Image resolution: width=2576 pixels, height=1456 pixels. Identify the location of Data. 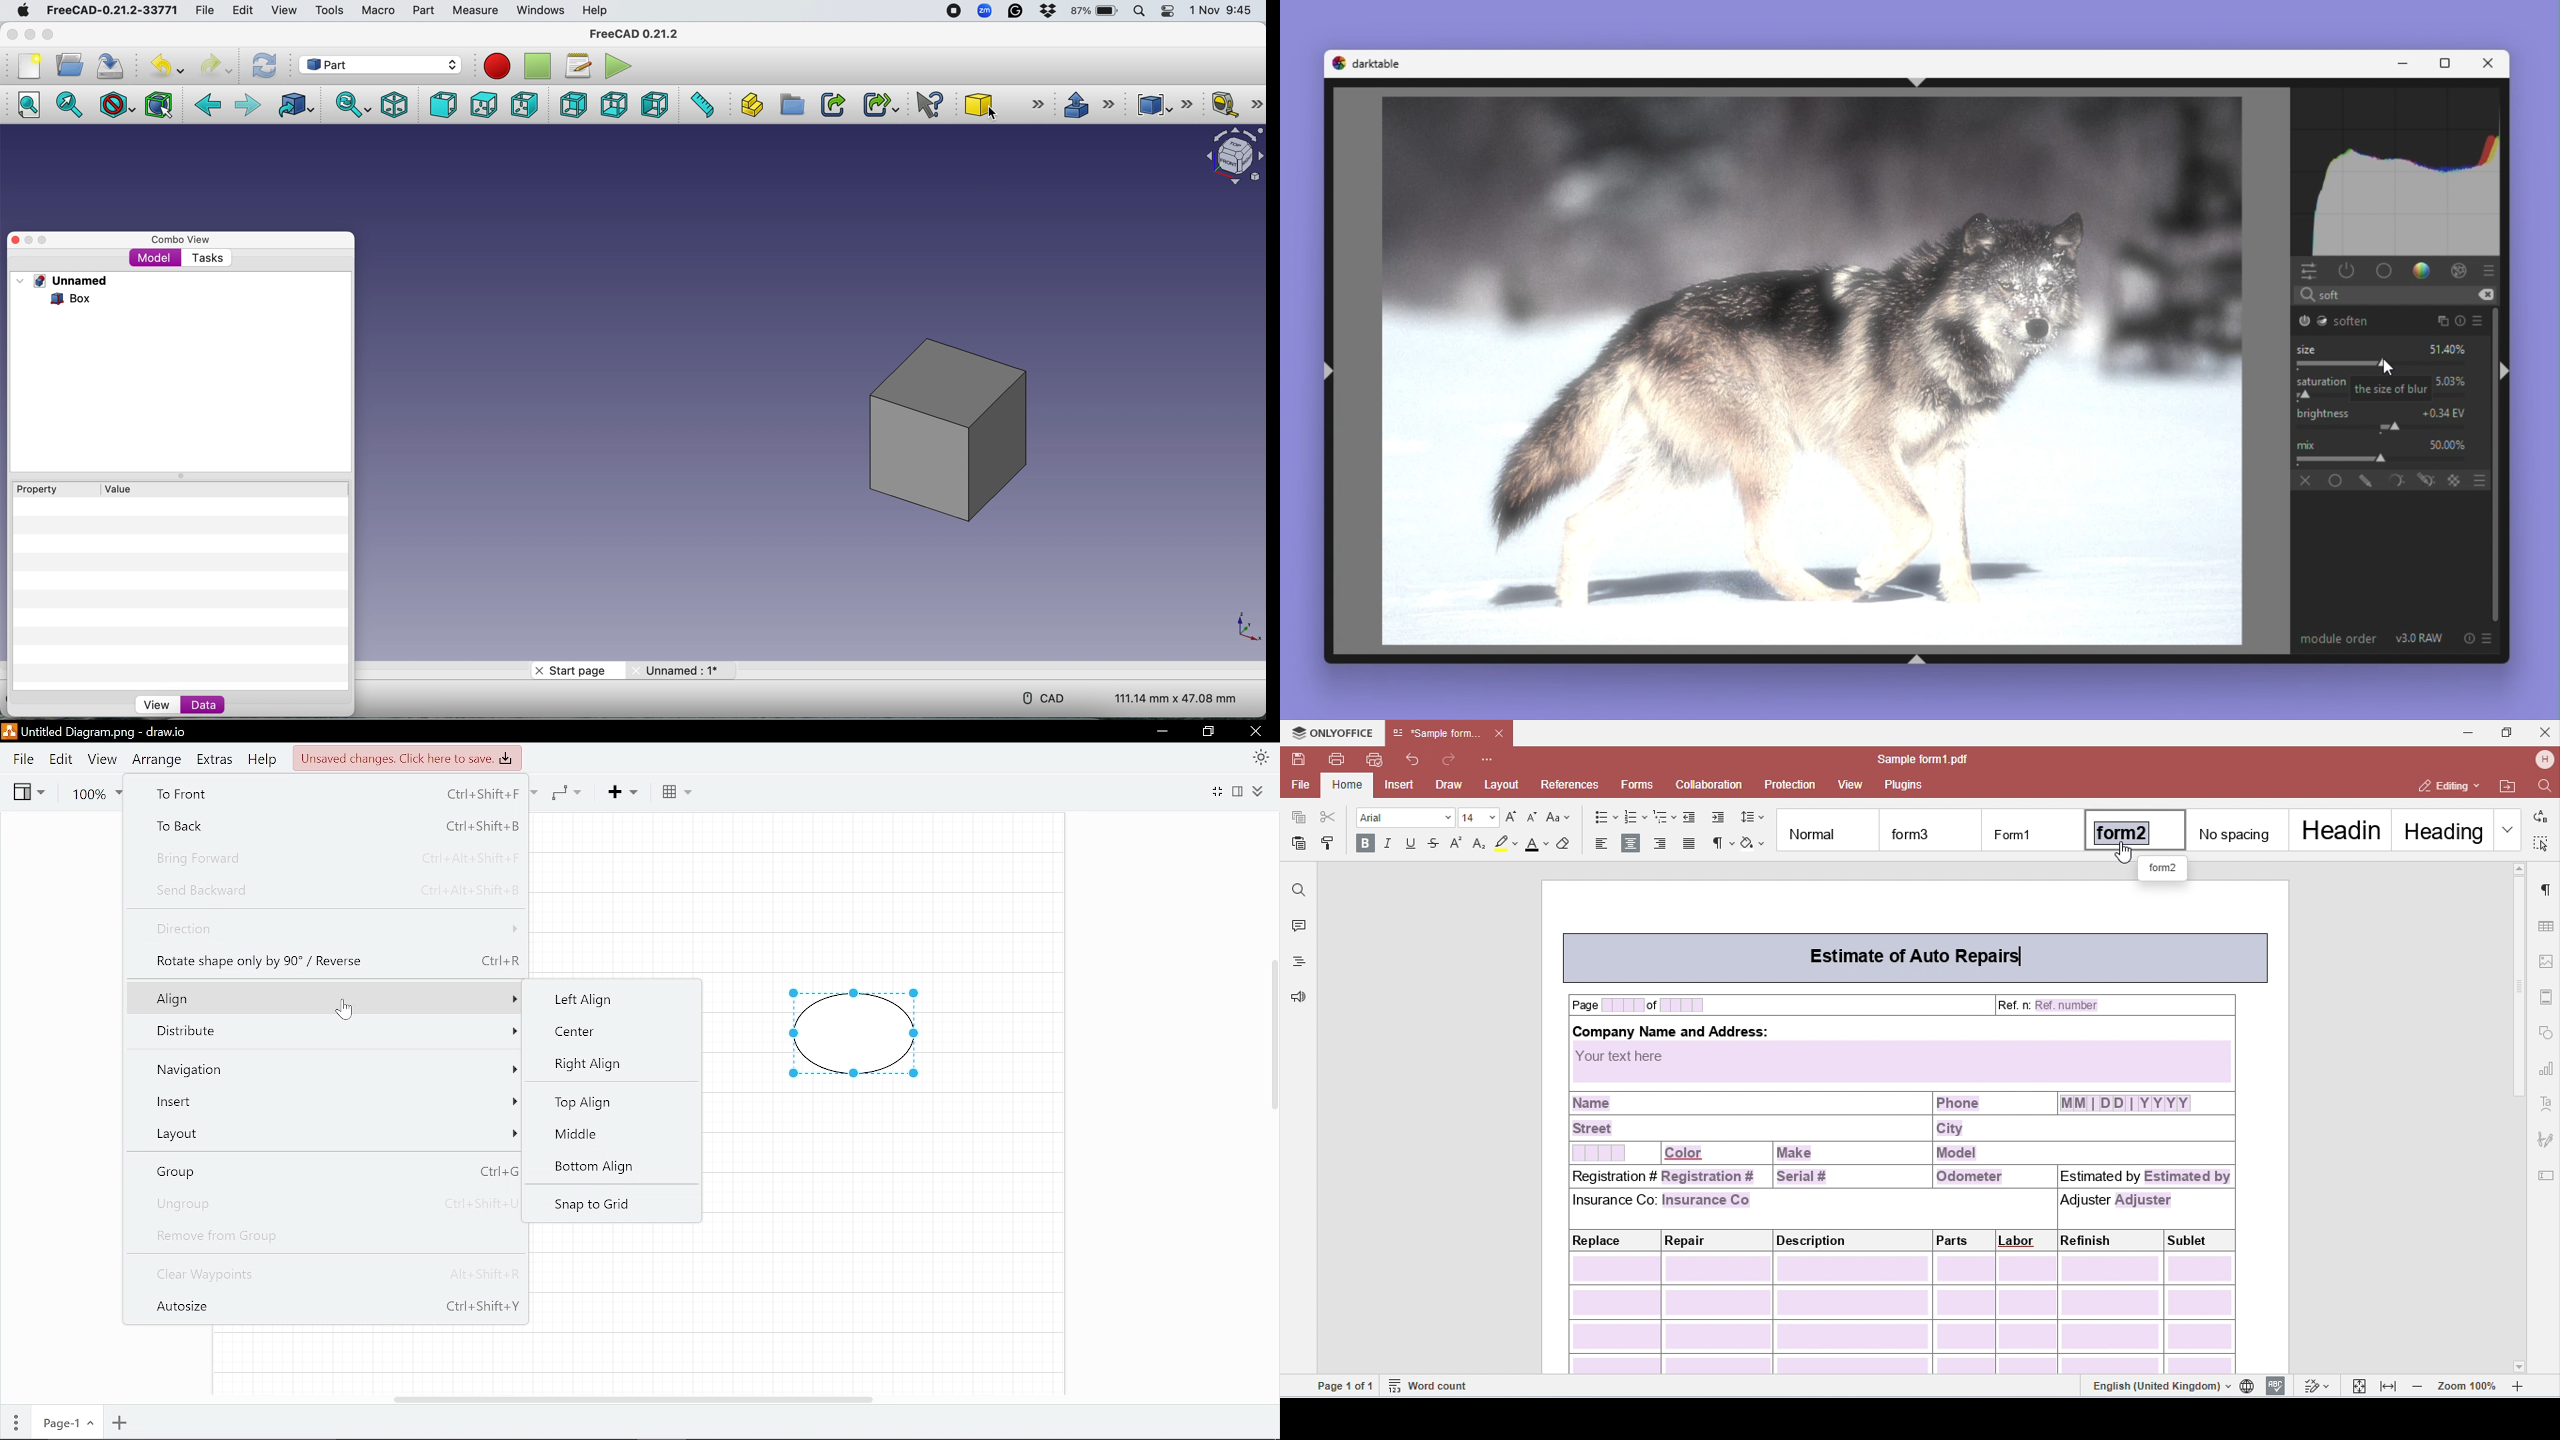
(226, 705).